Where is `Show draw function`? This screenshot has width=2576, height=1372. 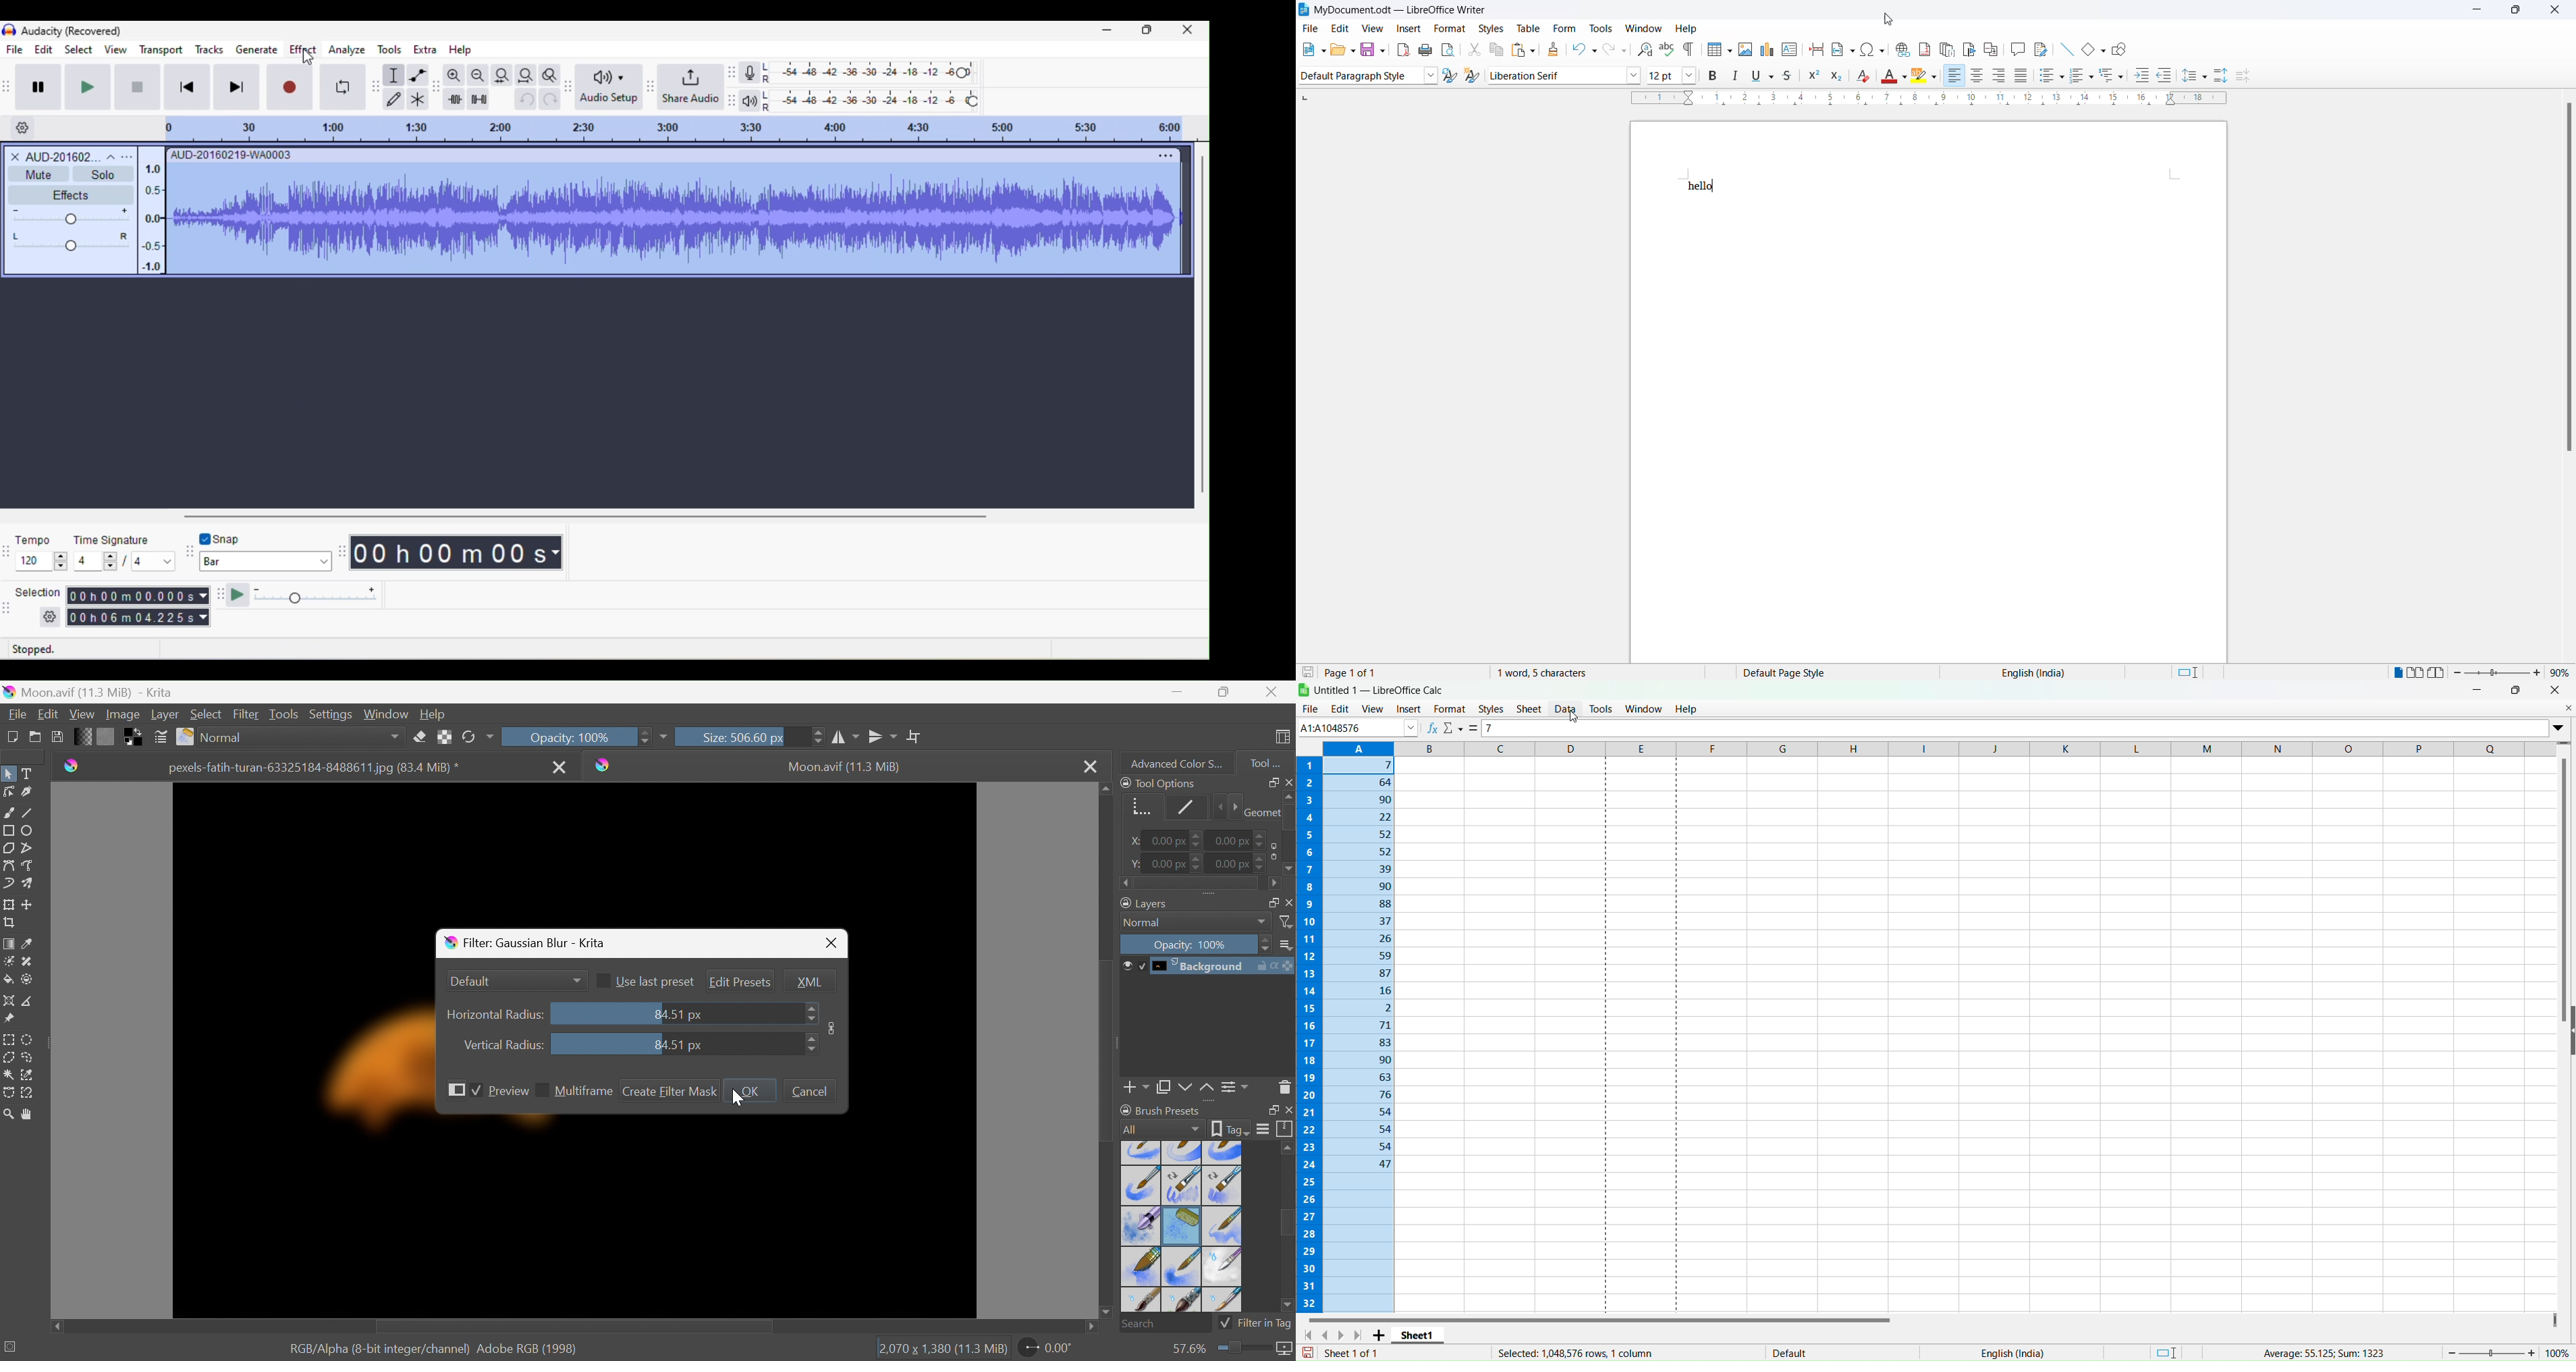 Show draw function is located at coordinates (2121, 49).